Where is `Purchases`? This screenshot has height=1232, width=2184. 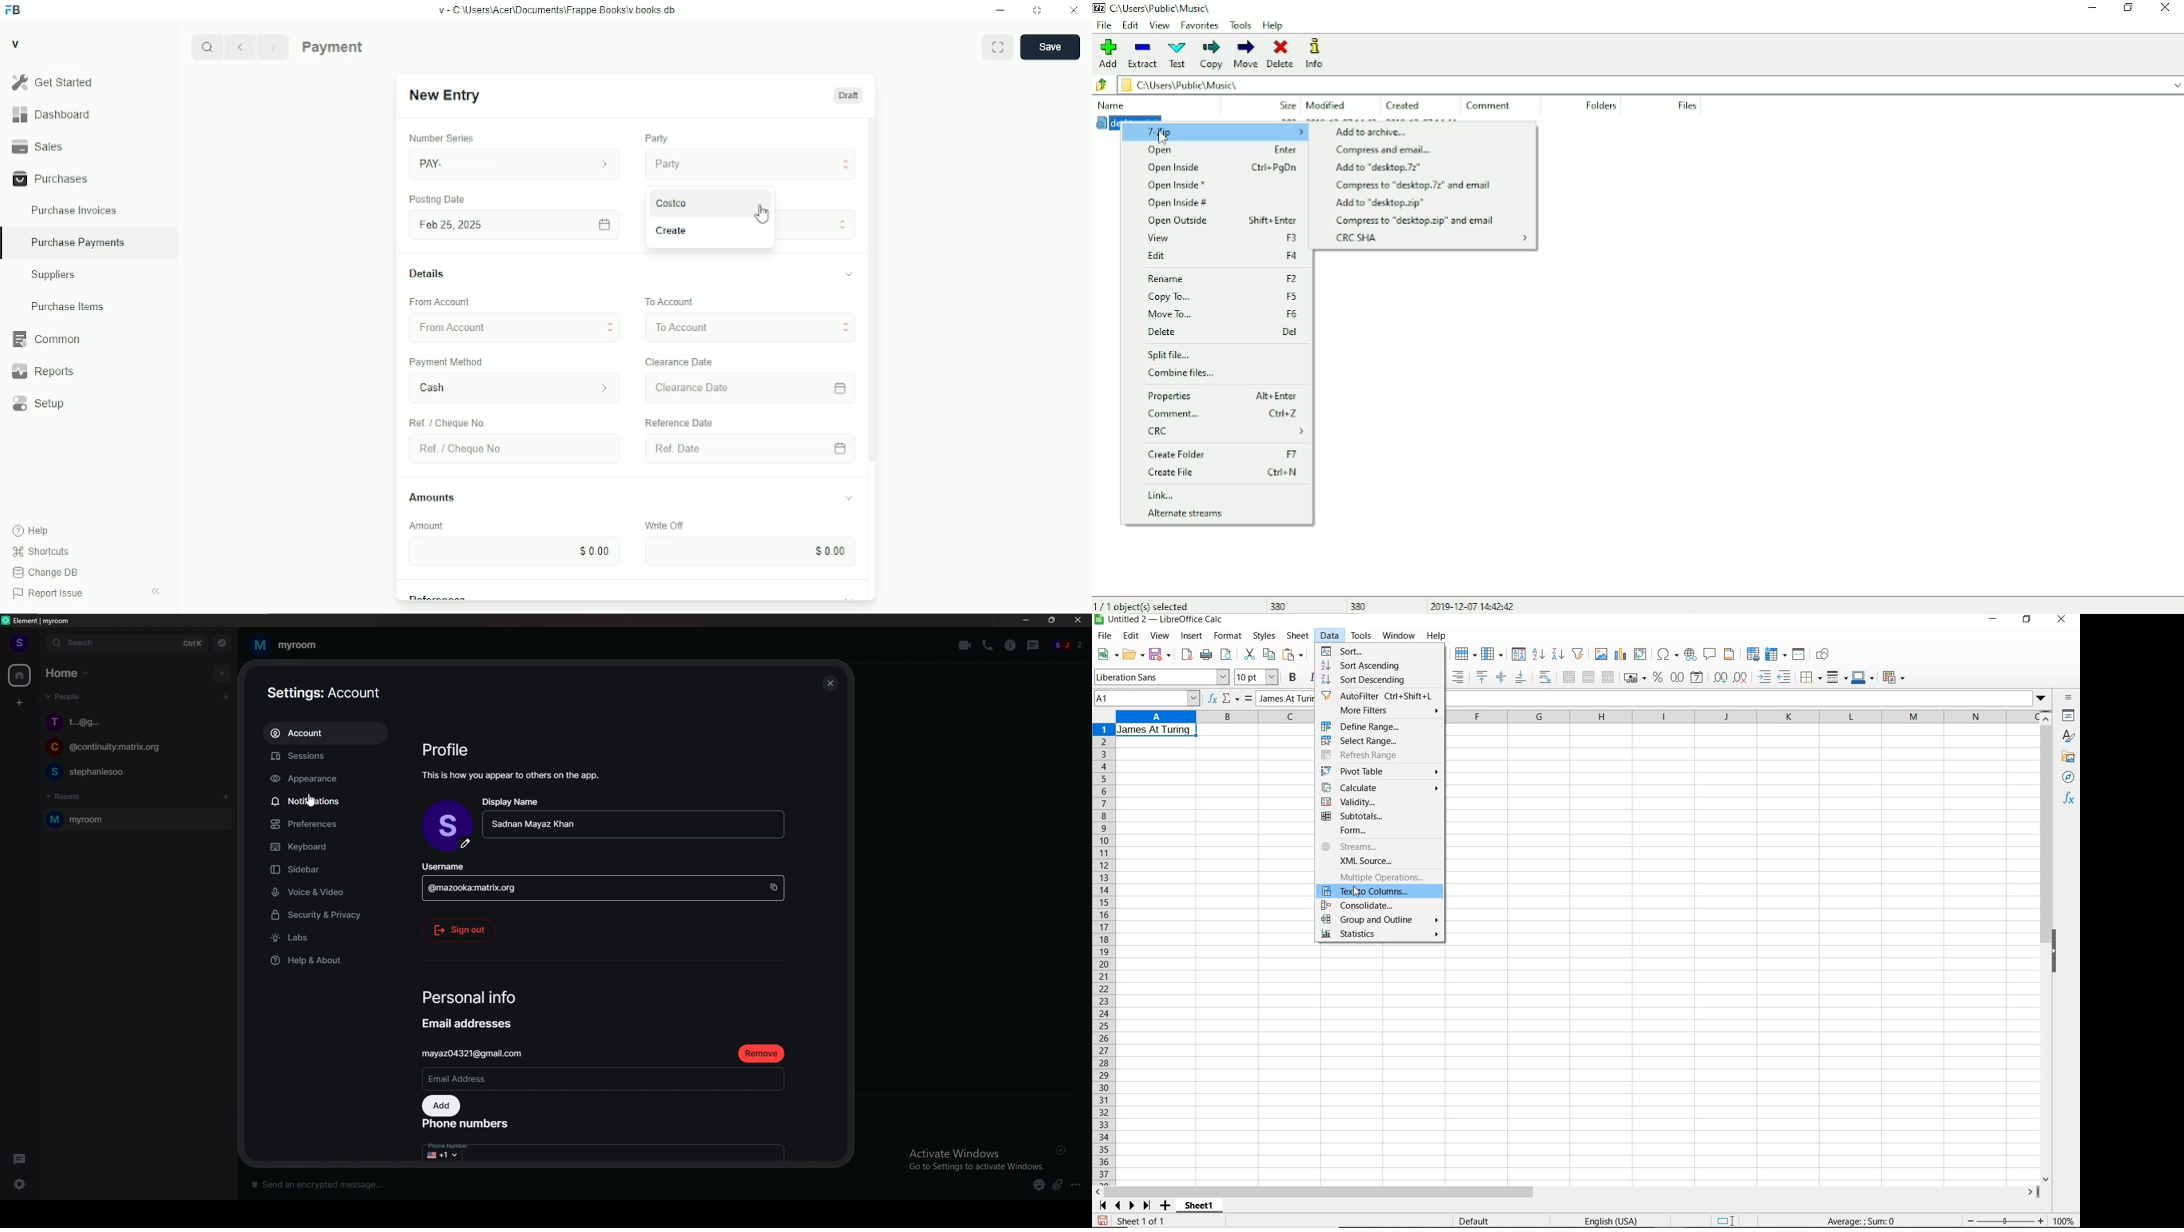
Purchases is located at coordinates (88, 178).